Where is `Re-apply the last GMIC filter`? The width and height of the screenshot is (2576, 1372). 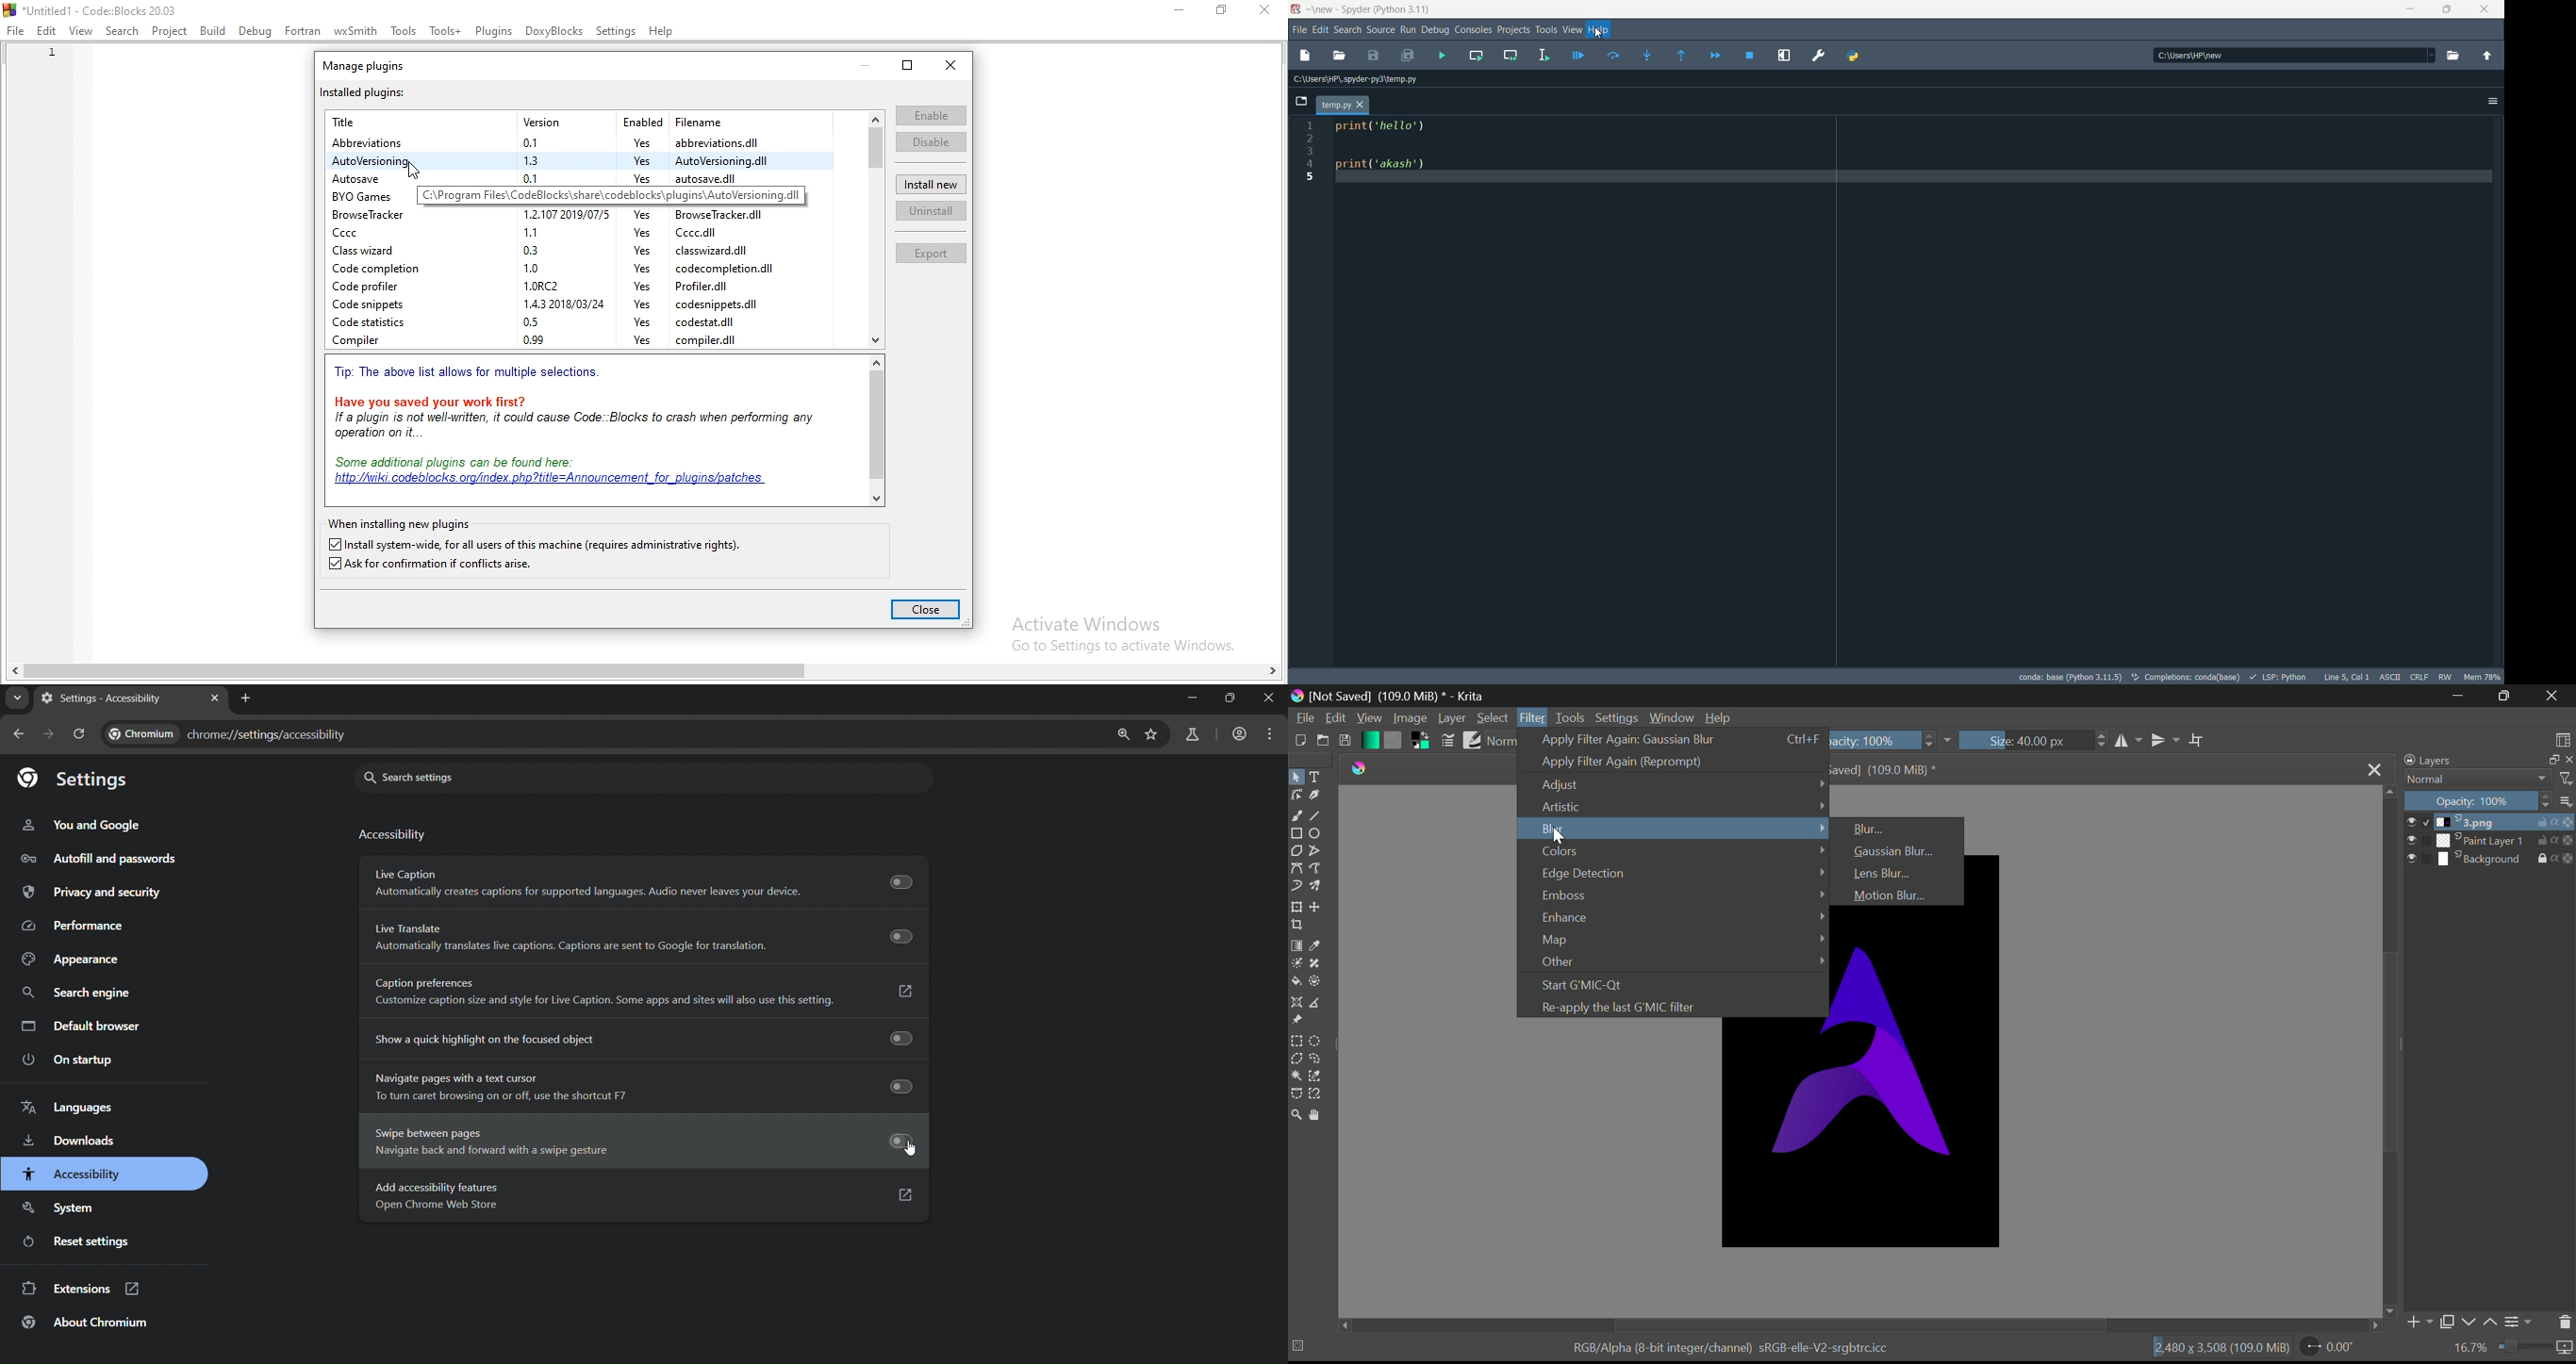 Re-apply the last GMIC filter is located at coordinates (1668, 1006).